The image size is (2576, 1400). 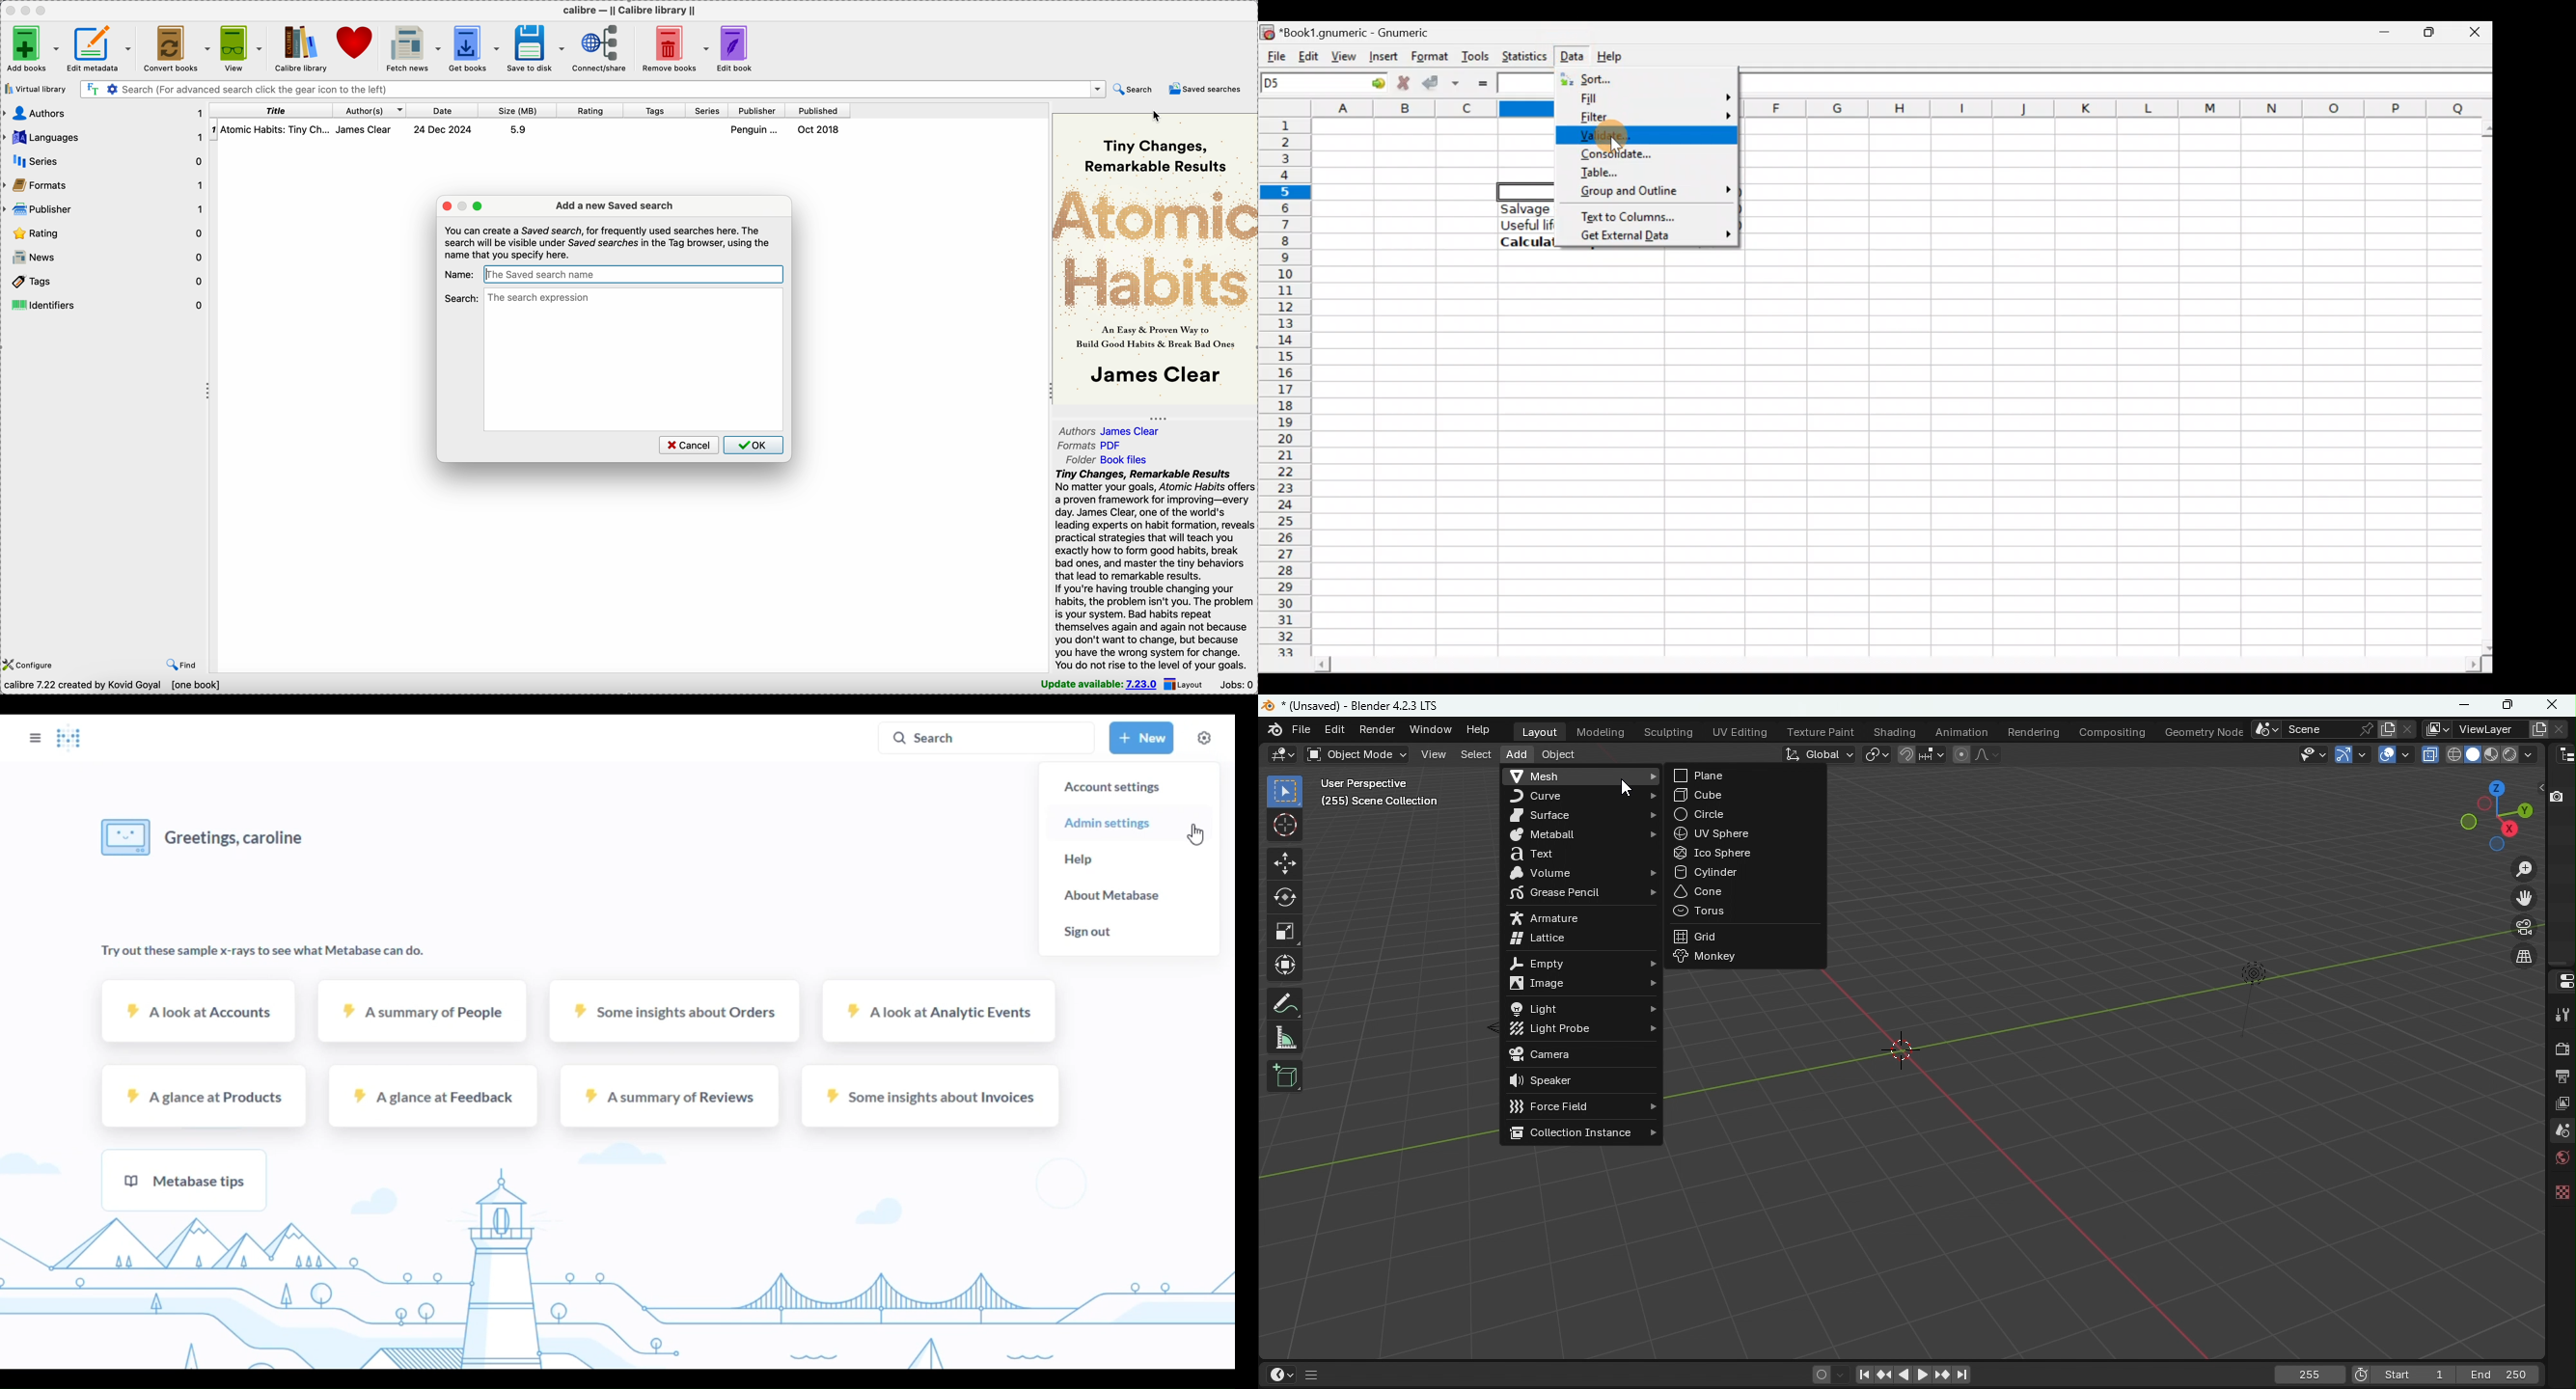 I want to click on close pop-up, so click(x=447, y=205).